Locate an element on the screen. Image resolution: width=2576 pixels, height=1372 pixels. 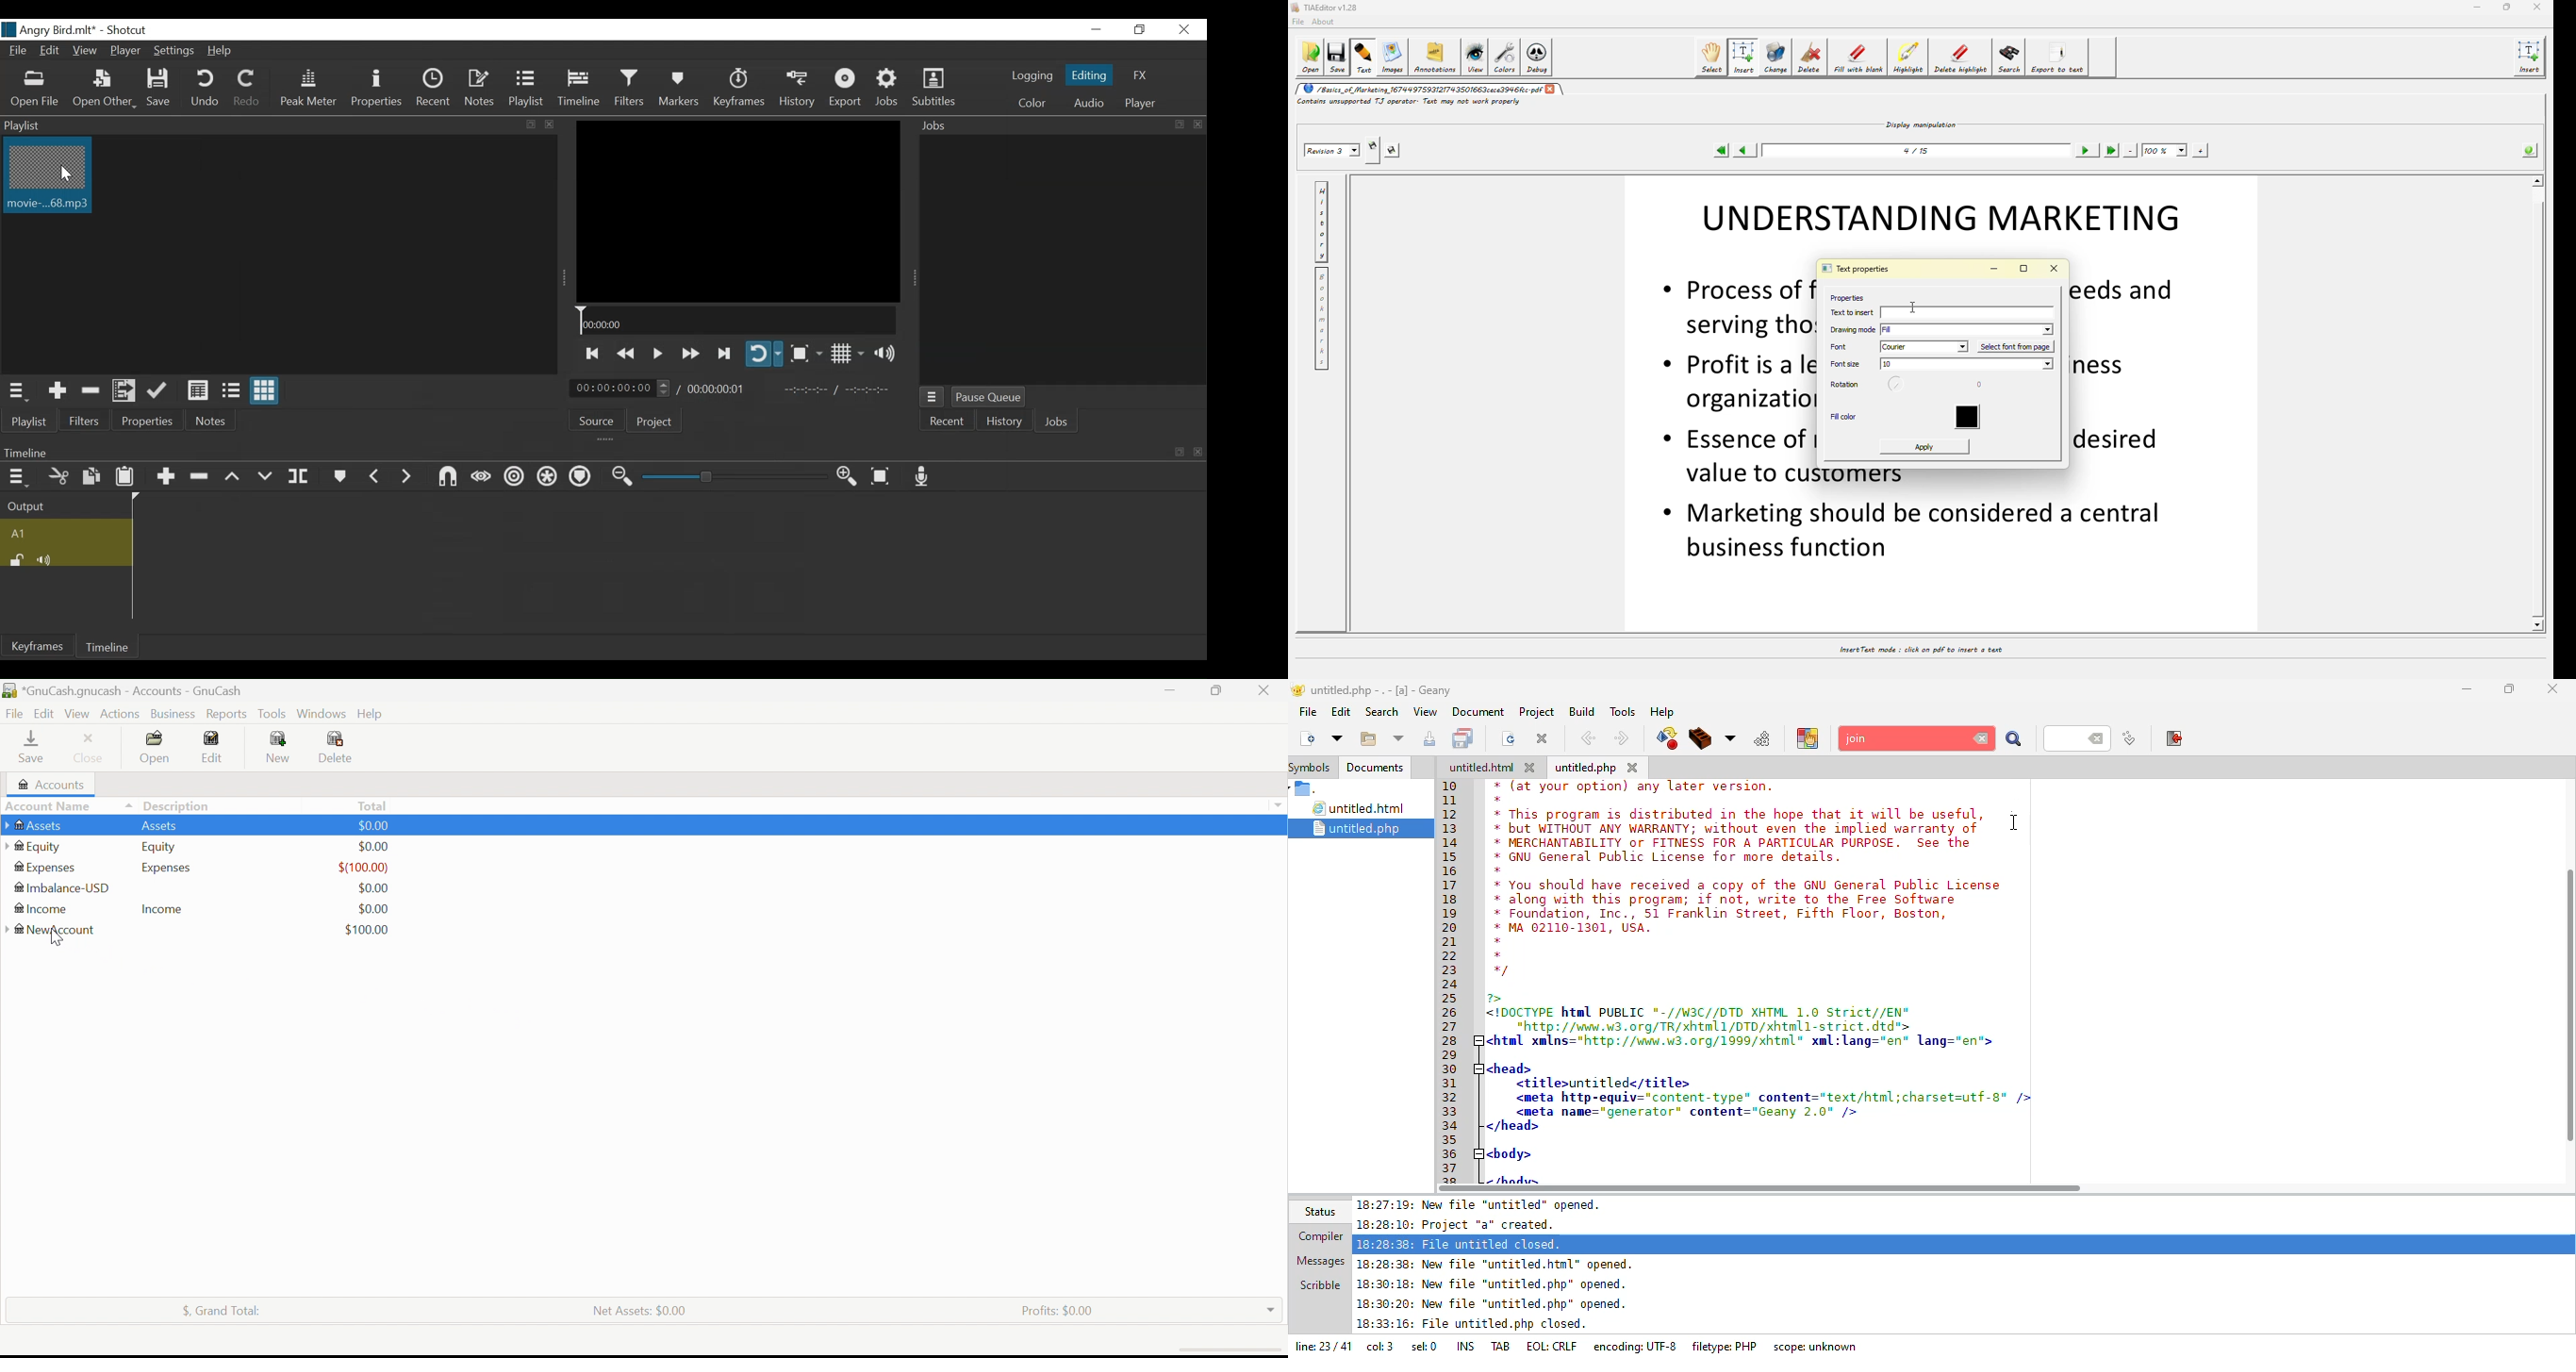
27 is located at coordinates (1452, 1026).